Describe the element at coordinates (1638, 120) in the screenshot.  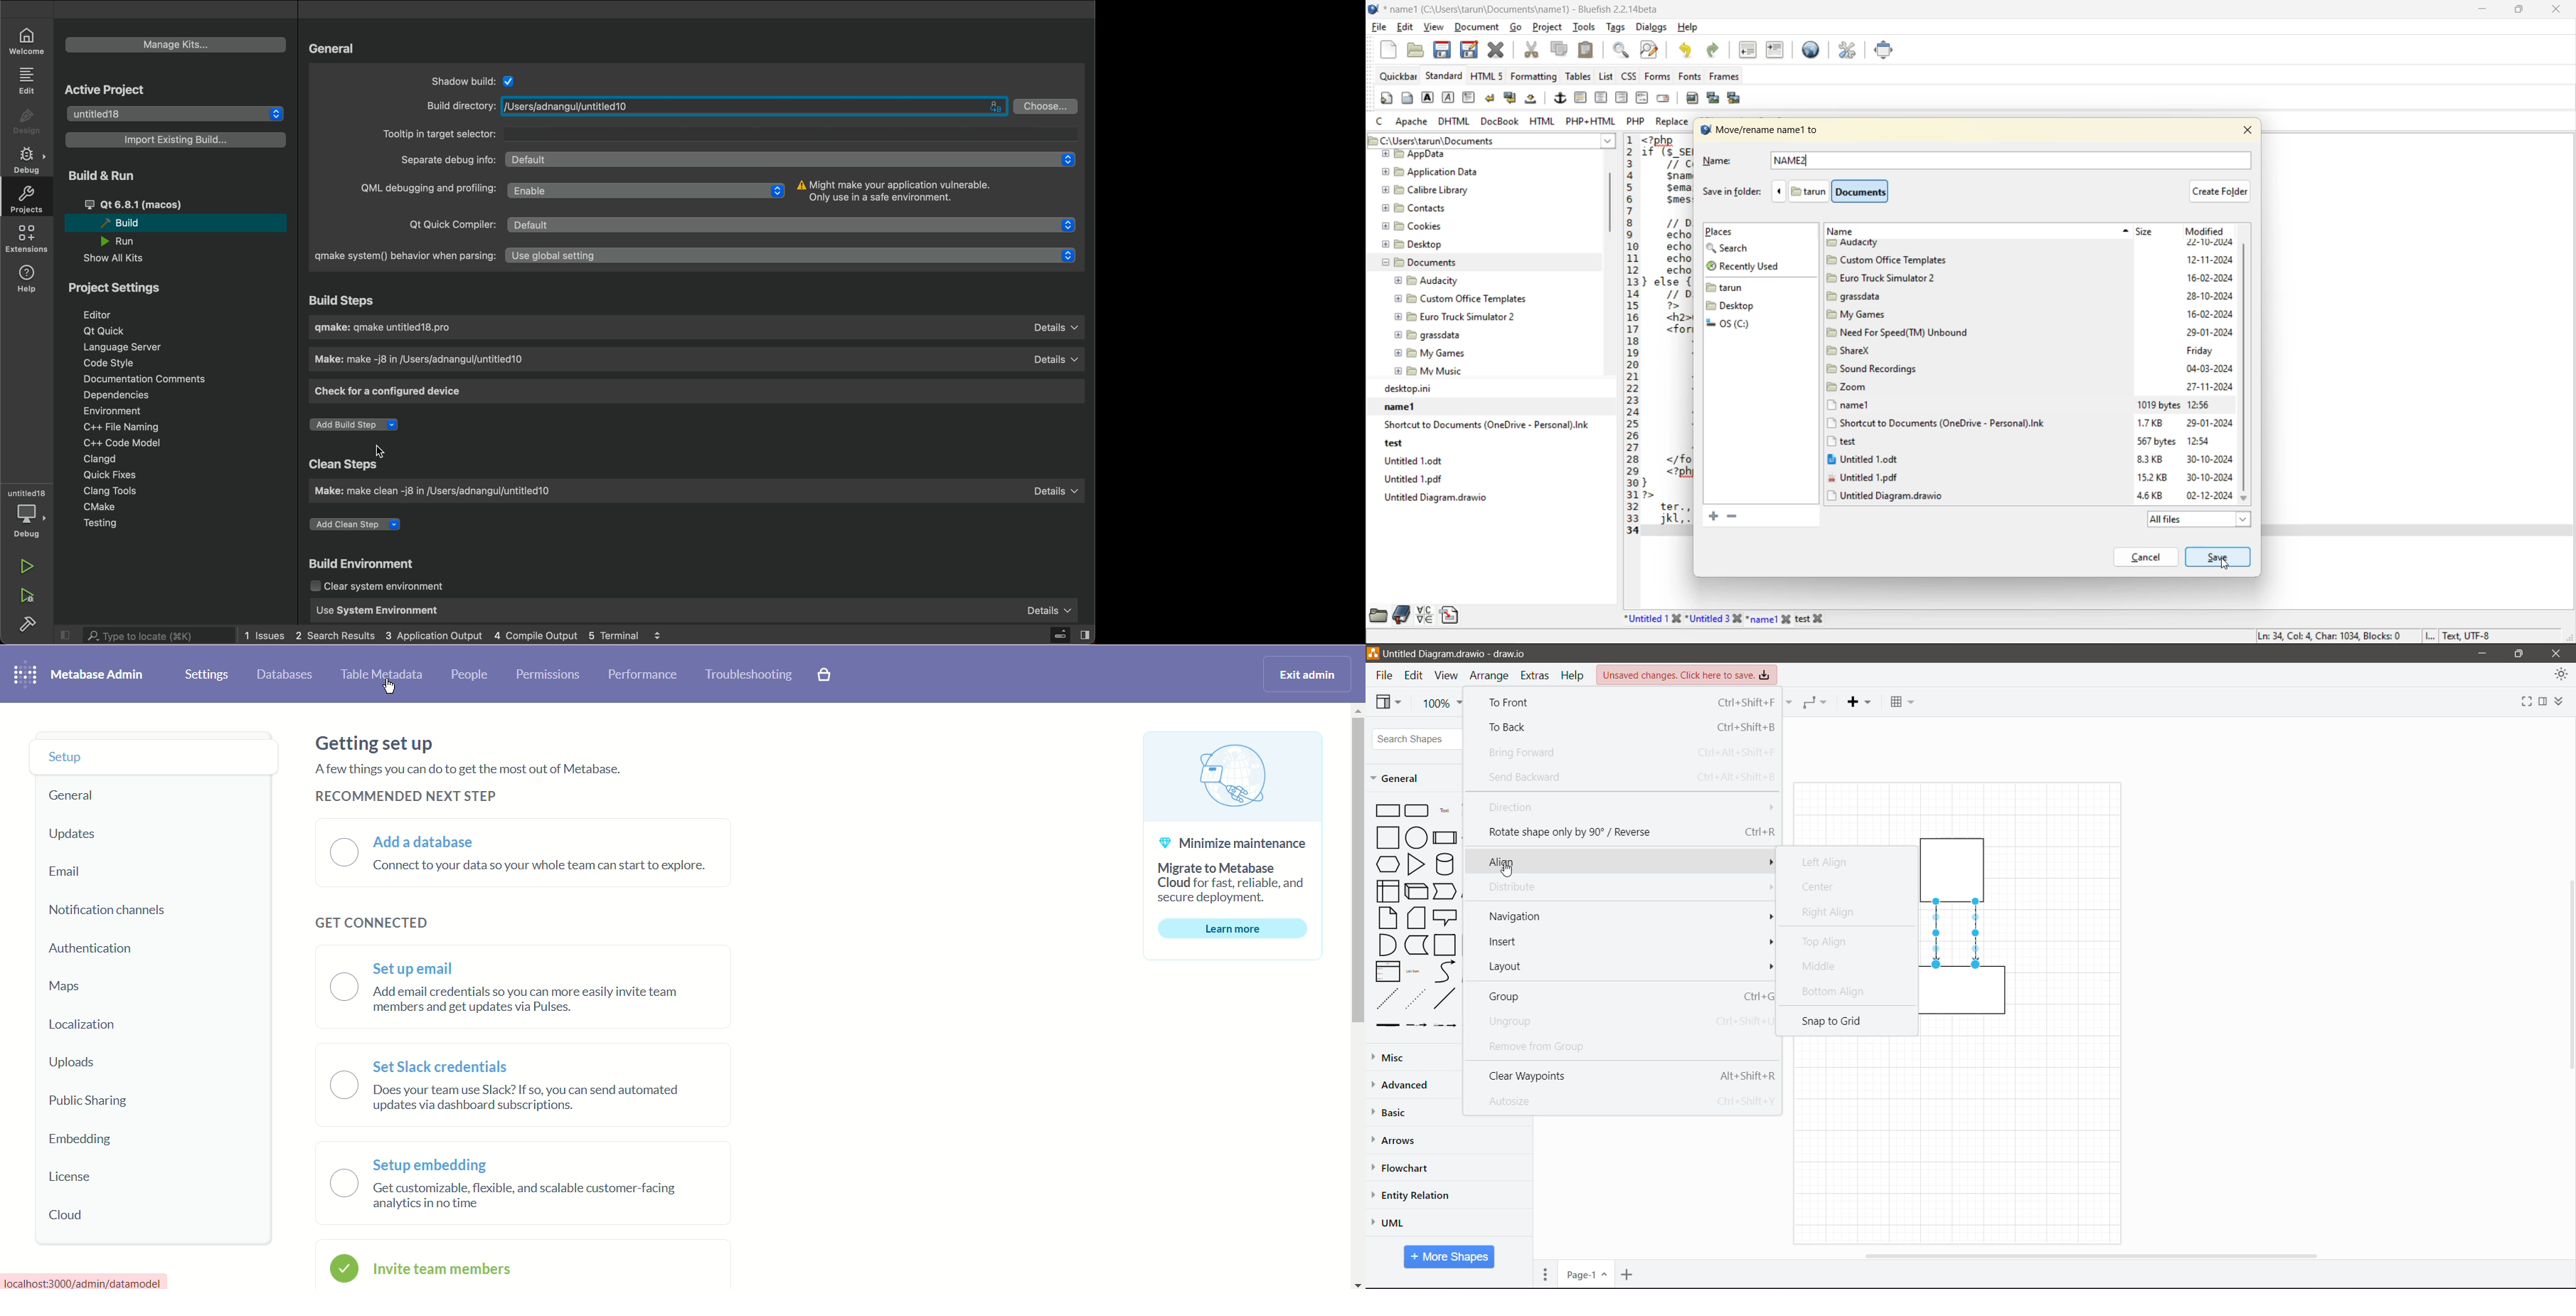
I see `php` at that location.